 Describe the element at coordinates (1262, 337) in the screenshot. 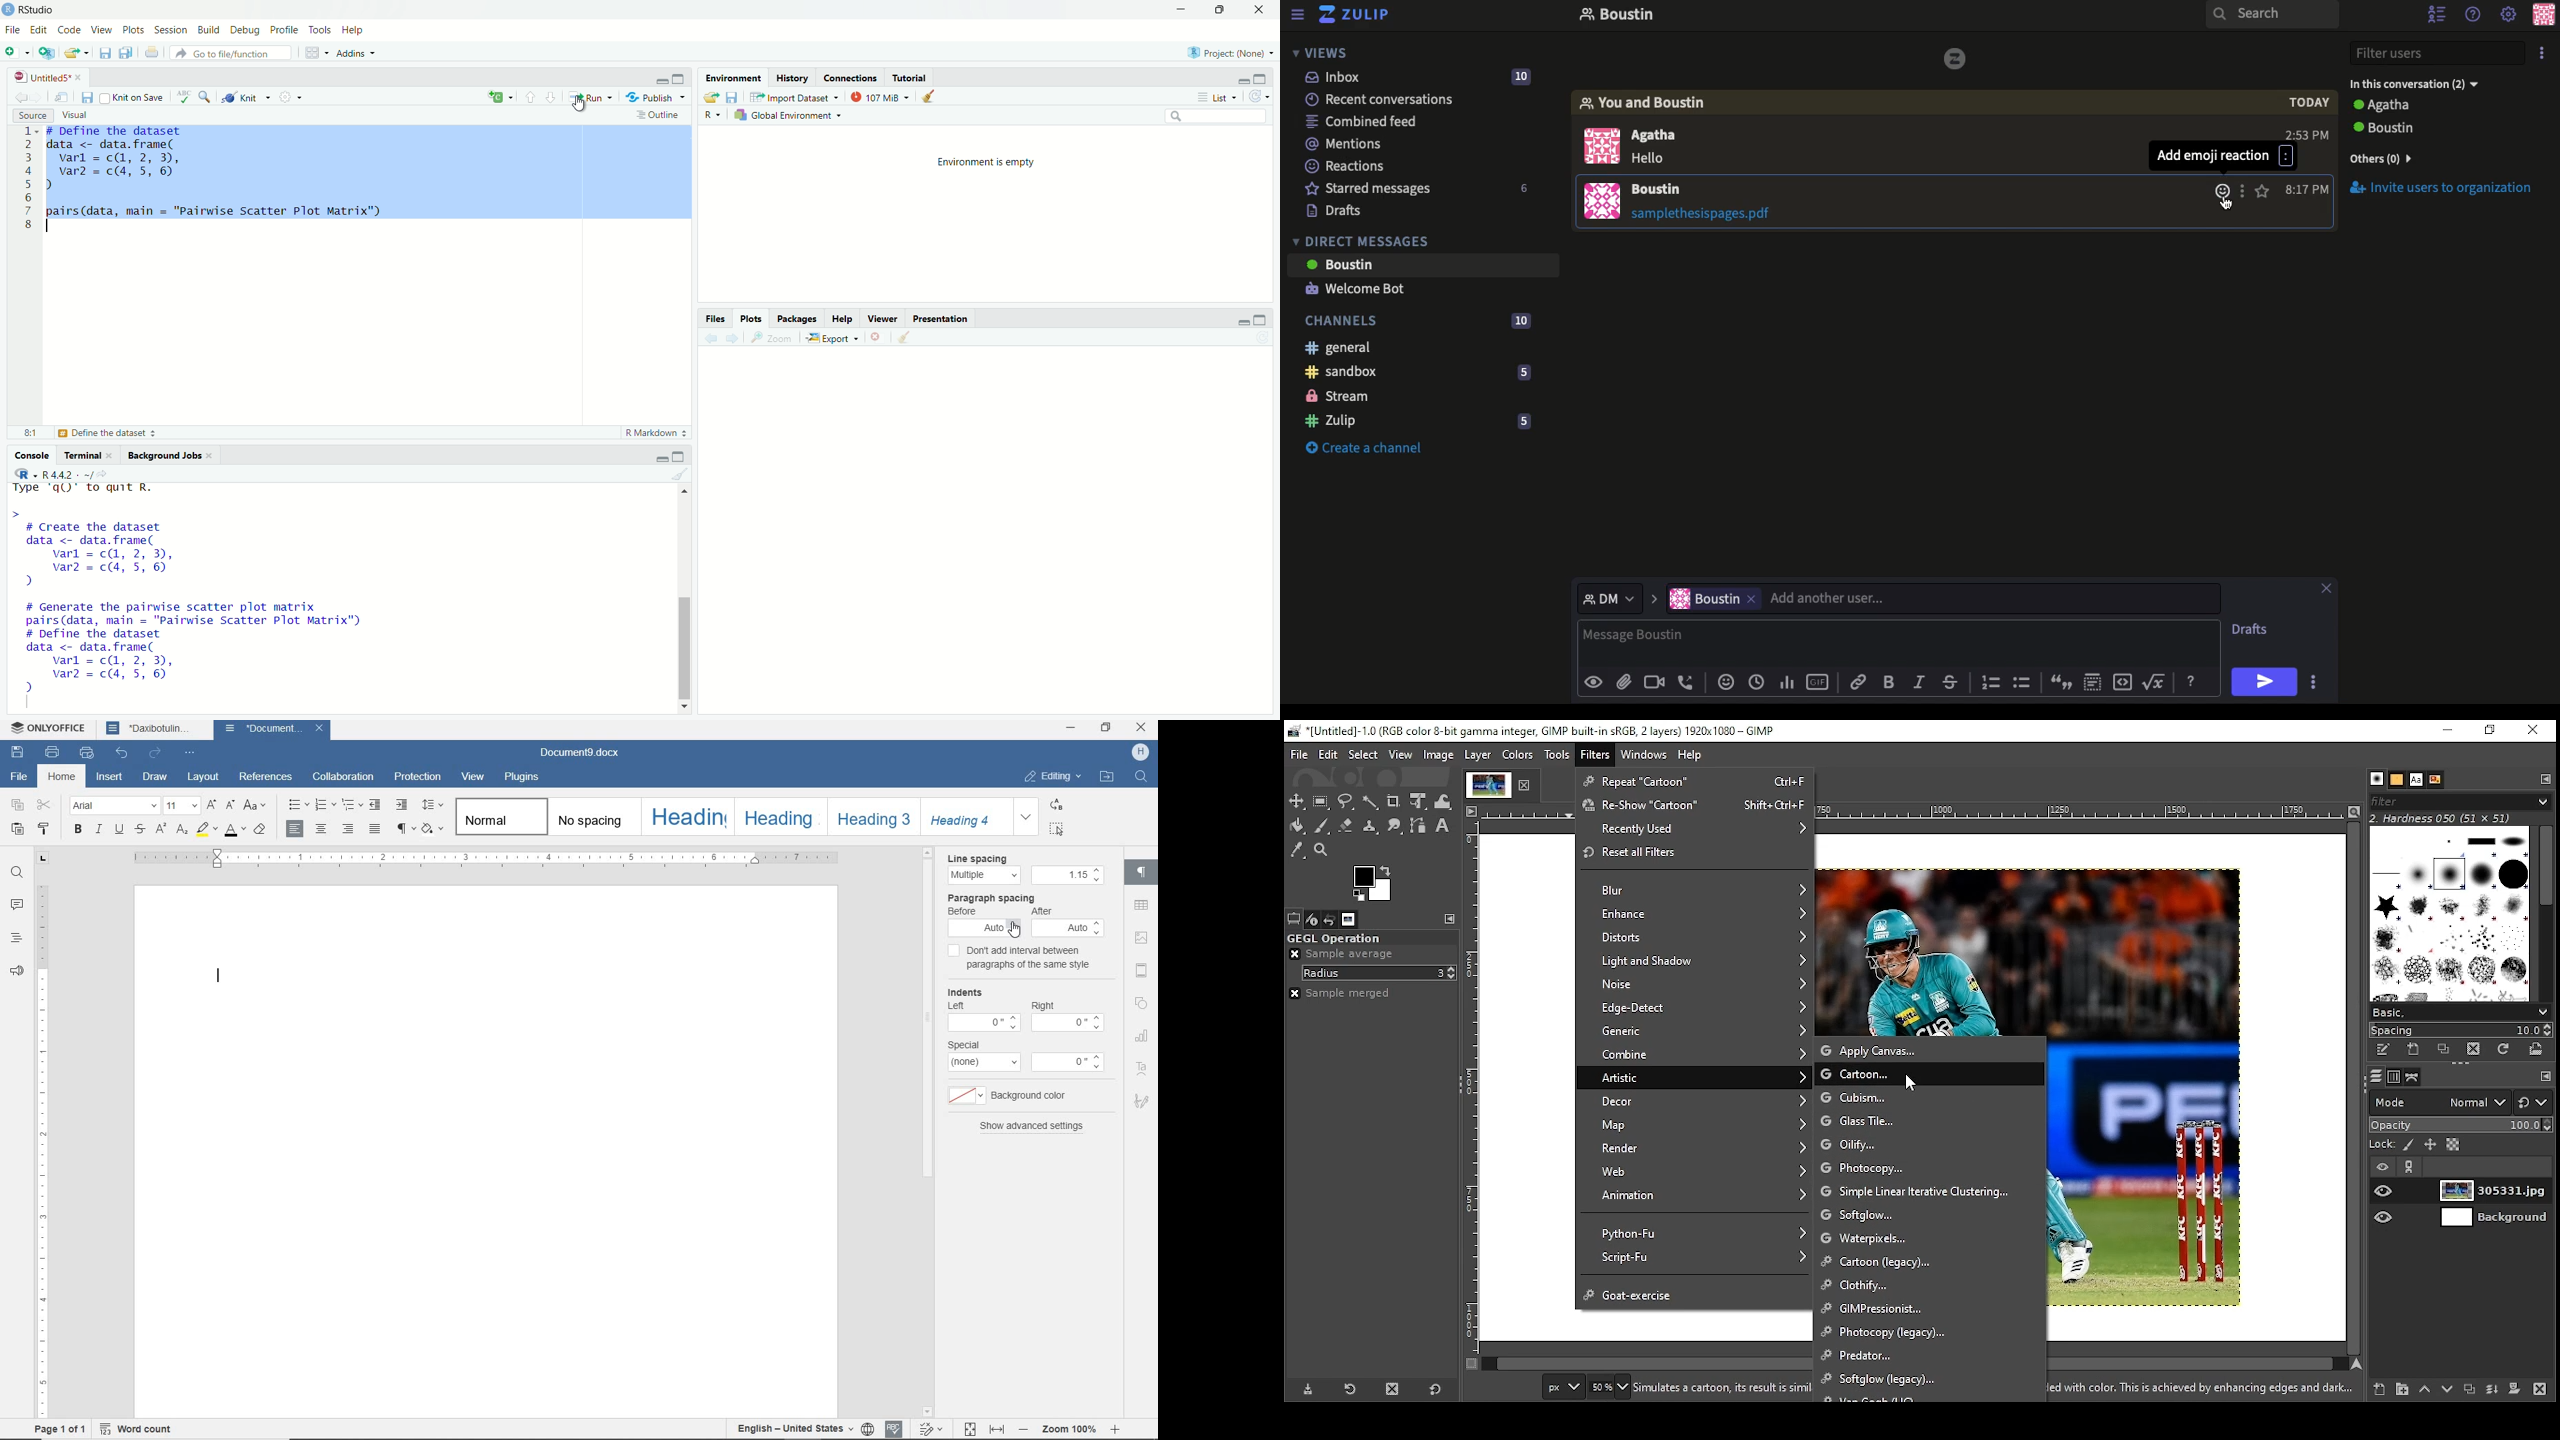

I see `Refresh current plot` at that location.